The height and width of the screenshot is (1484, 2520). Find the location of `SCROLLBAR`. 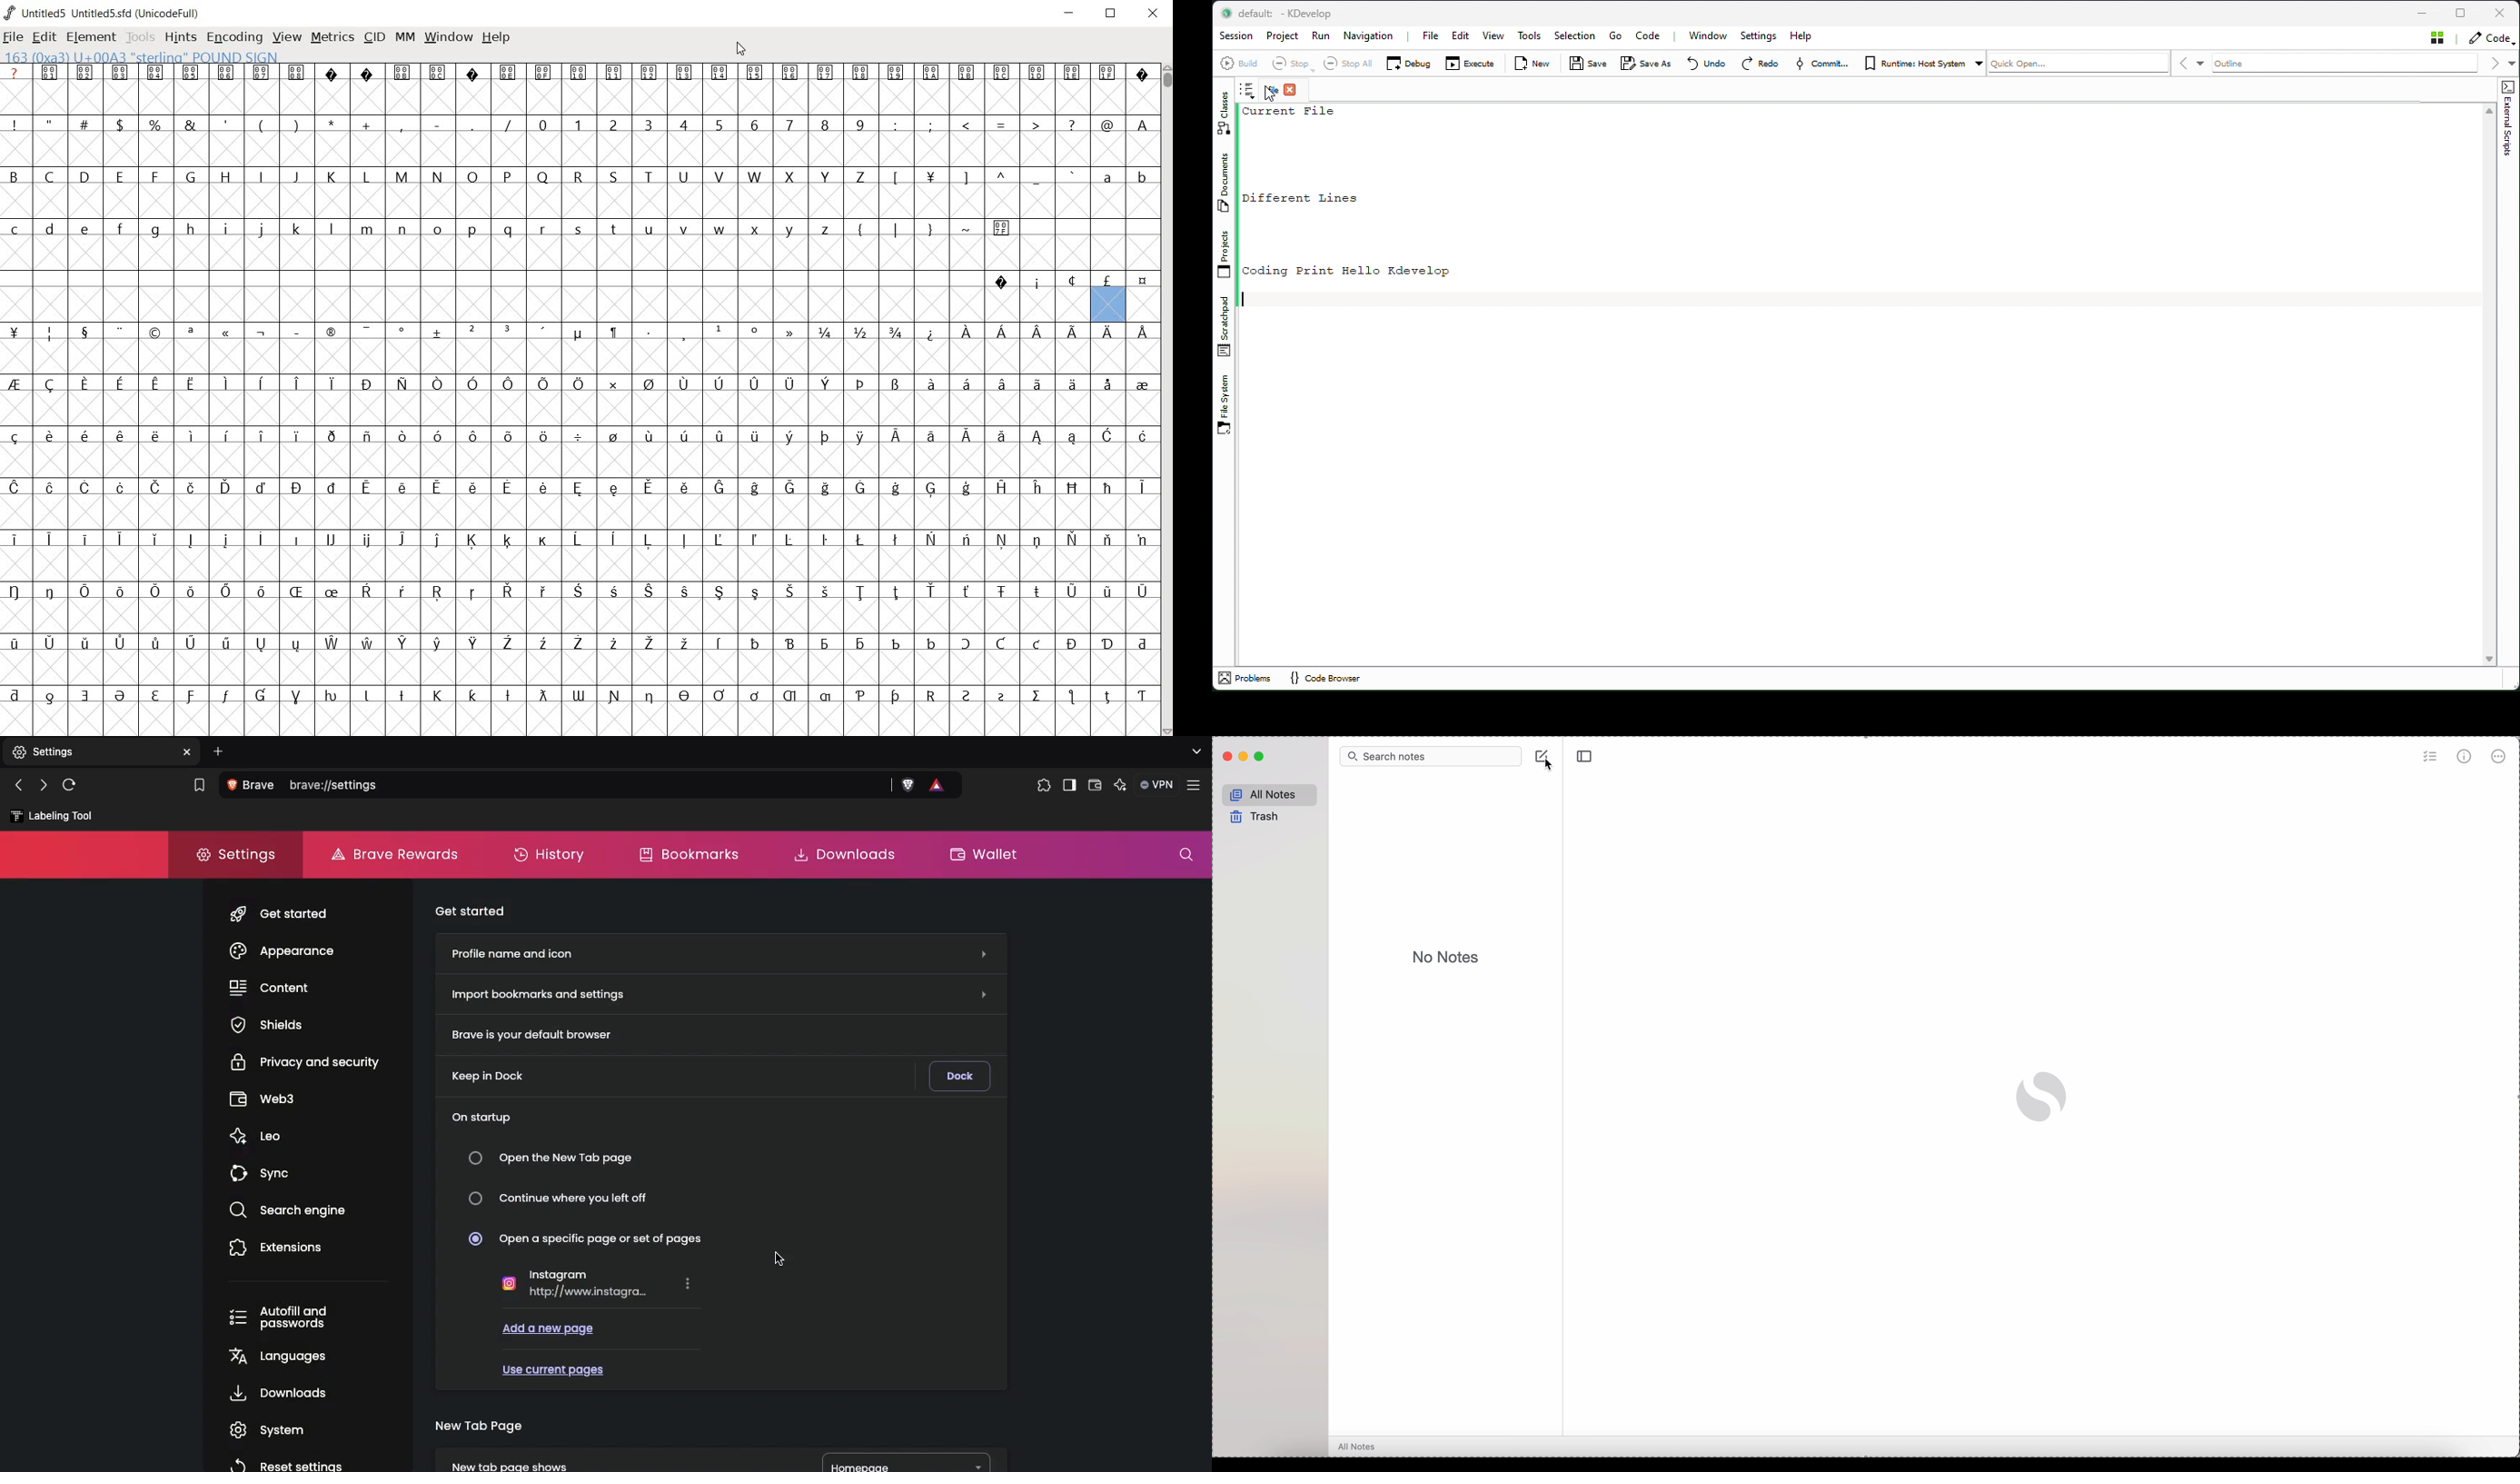

SCROLLBAR is located at coordinates (1166, 399).